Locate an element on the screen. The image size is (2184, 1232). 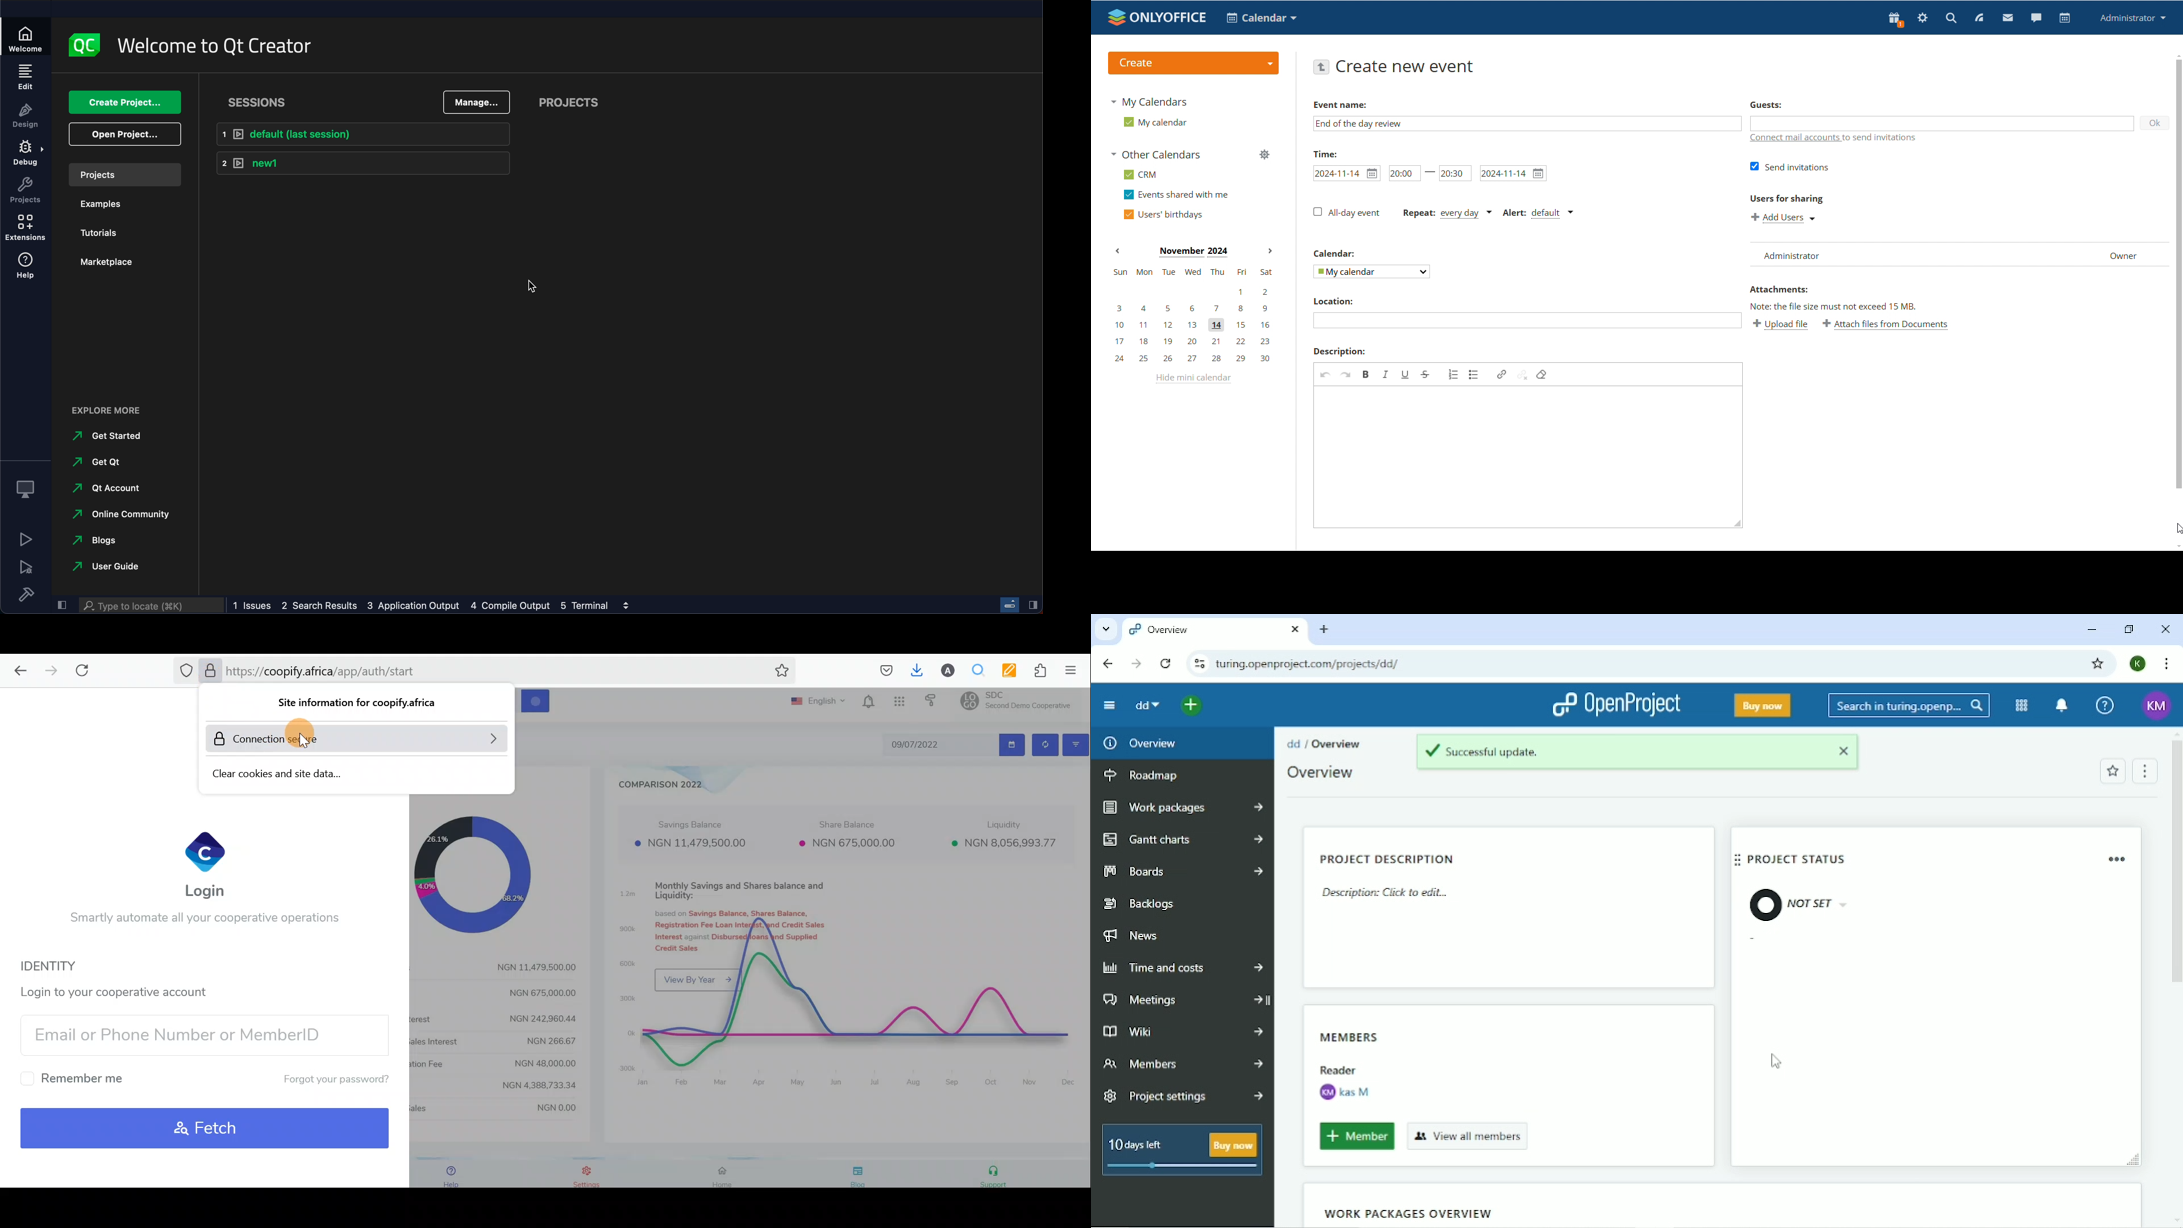
kit selector is located at coordinates (27, 490).